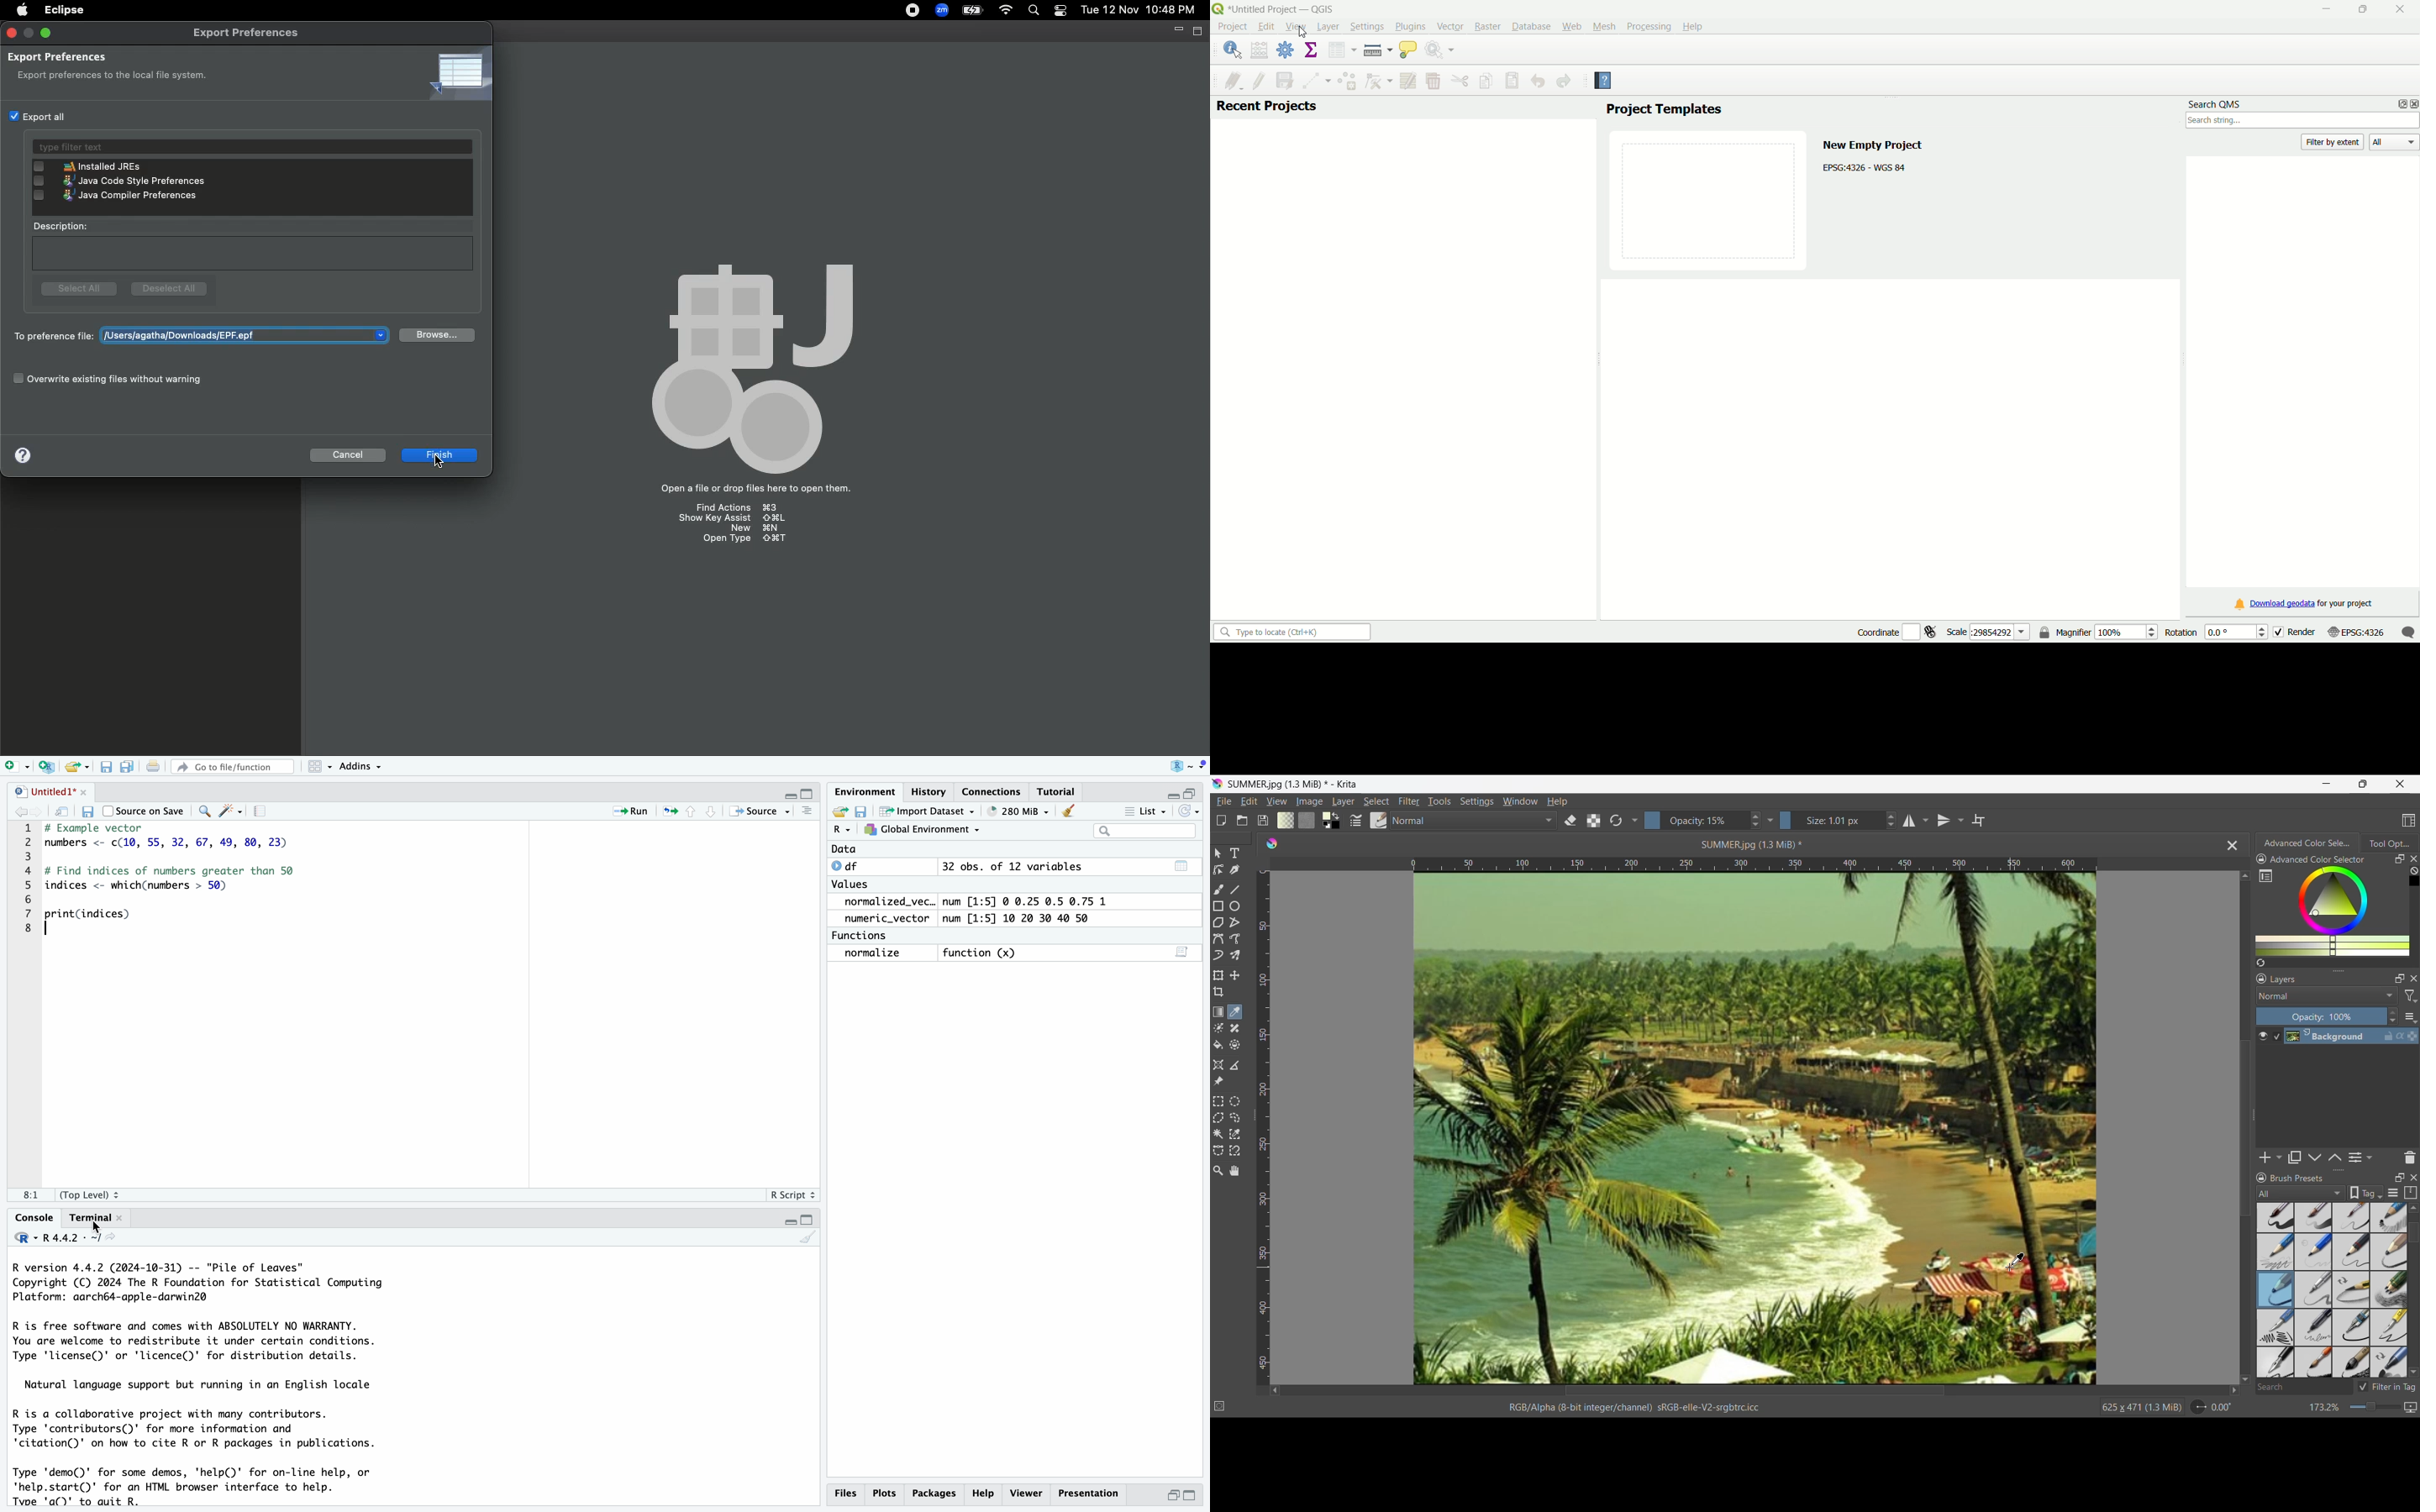 Image resolution: width=2436 pixels, height=1512 pixels. Describe the element at coordinates (1190, 811) in the screenshot. I see `REFRESH` at that location.